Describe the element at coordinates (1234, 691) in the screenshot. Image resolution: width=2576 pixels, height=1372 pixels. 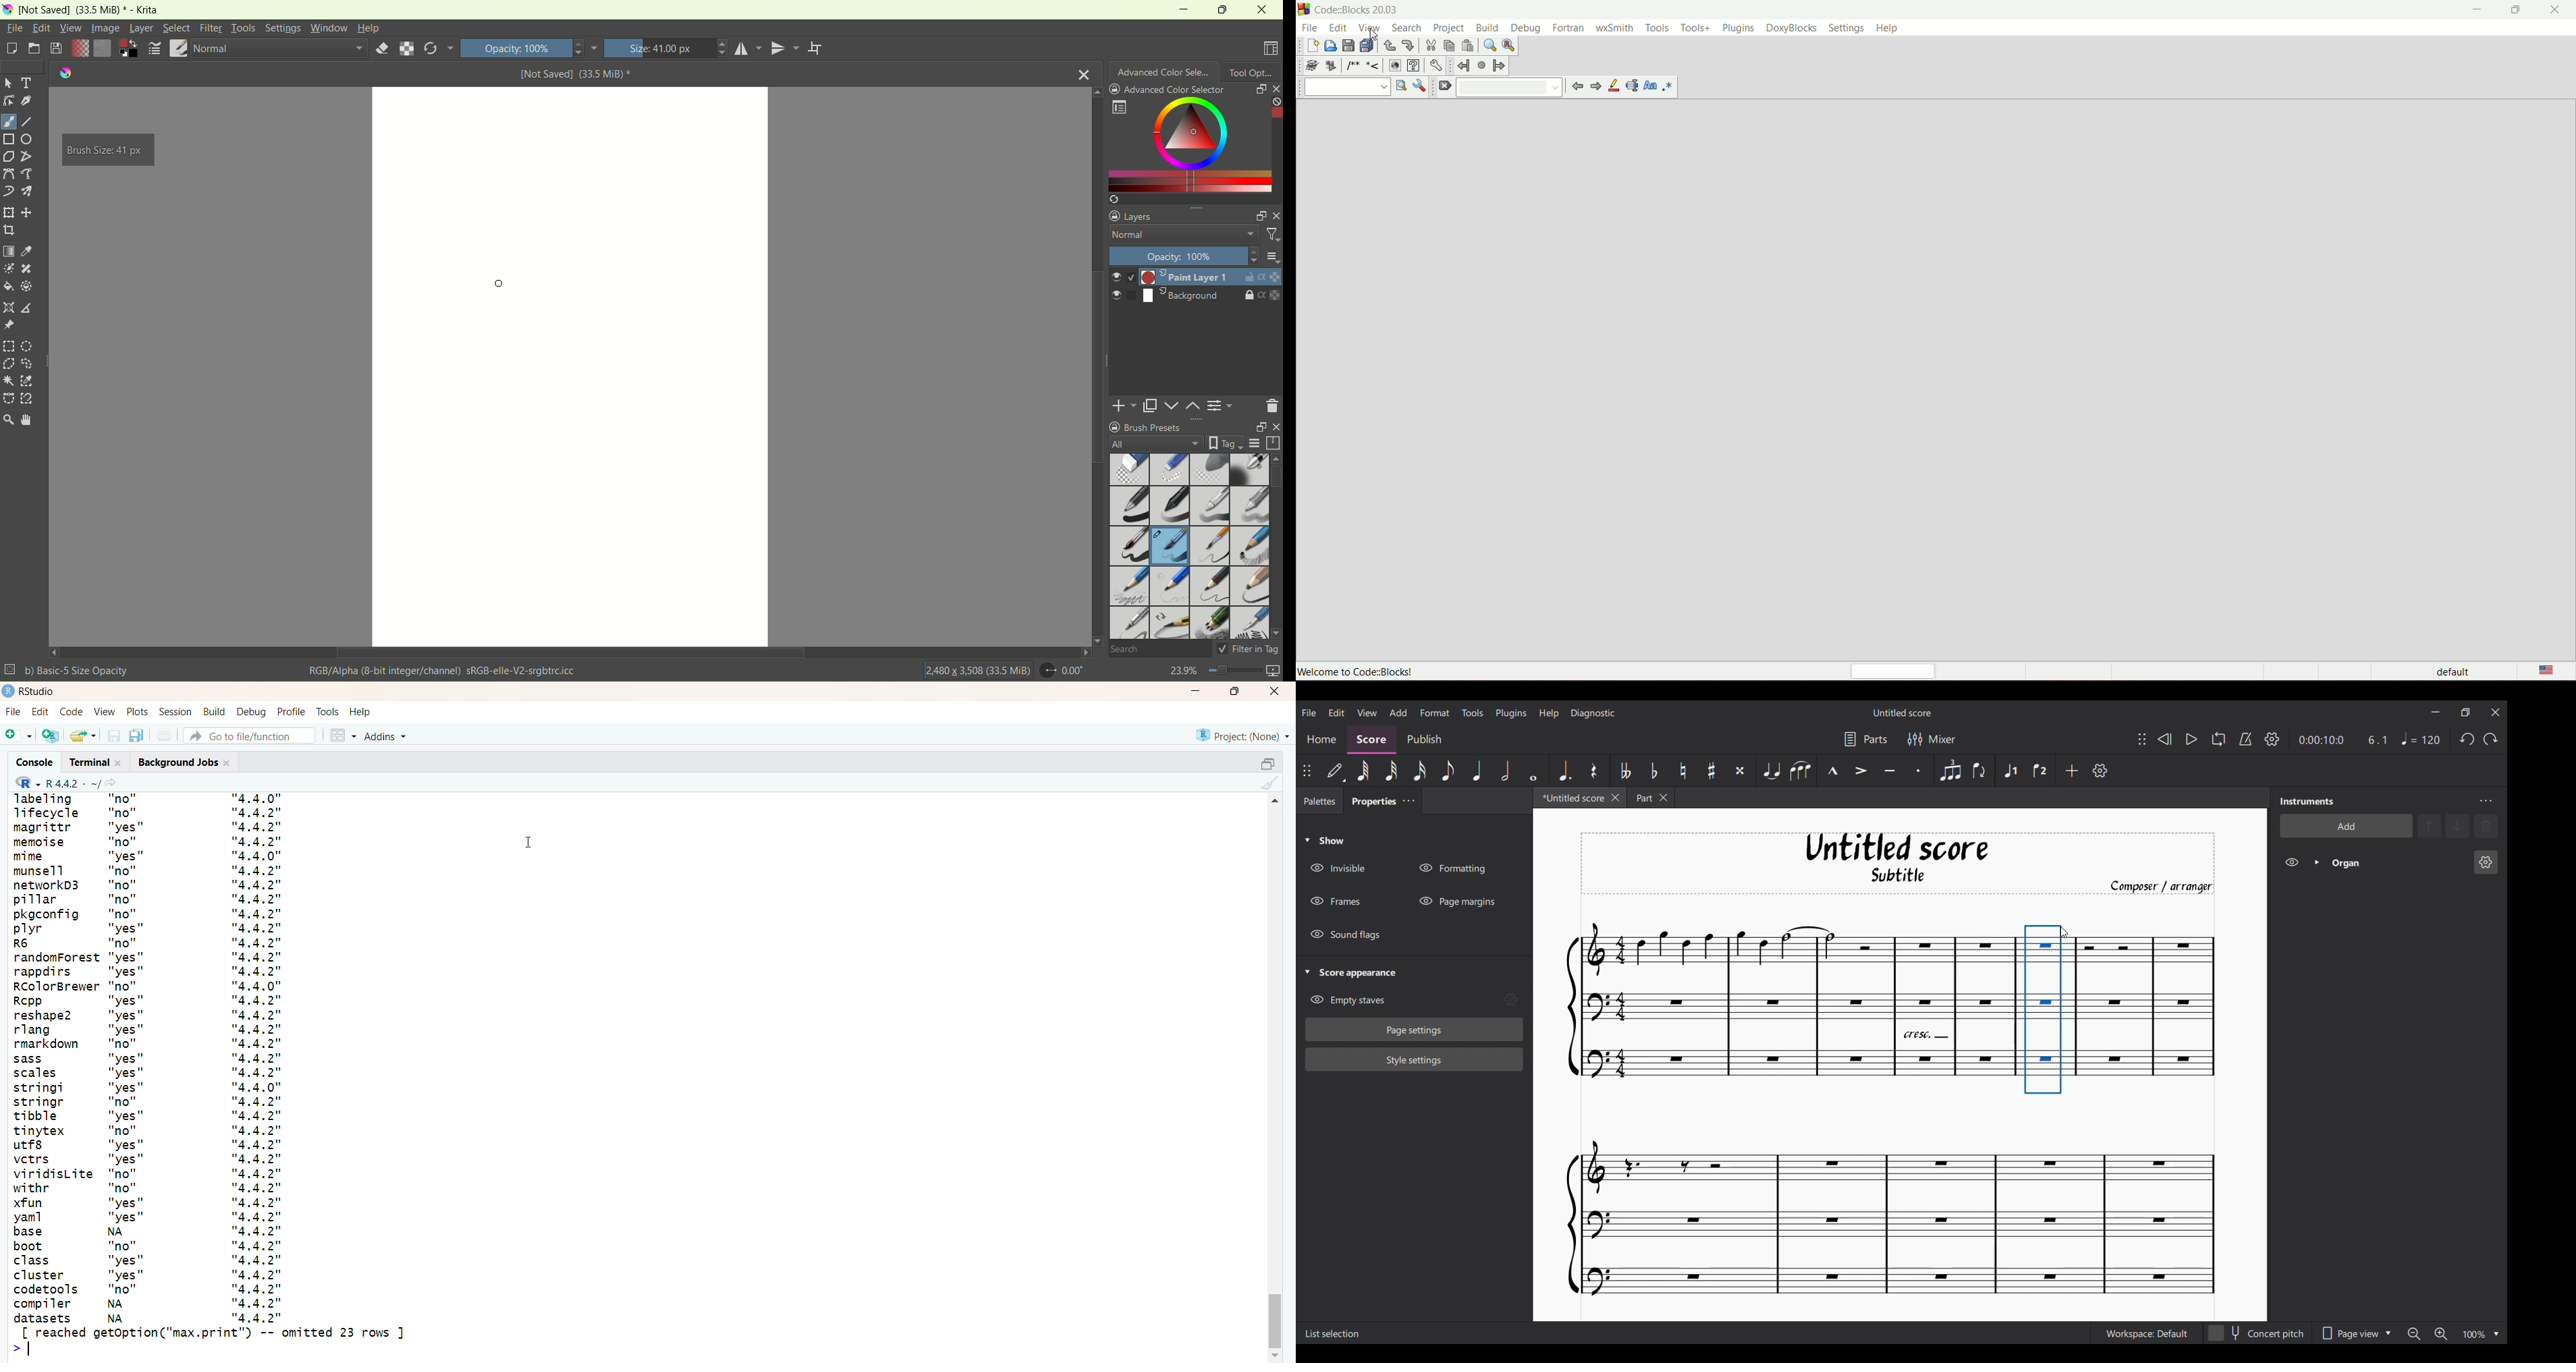
I see `maximize` at that location.